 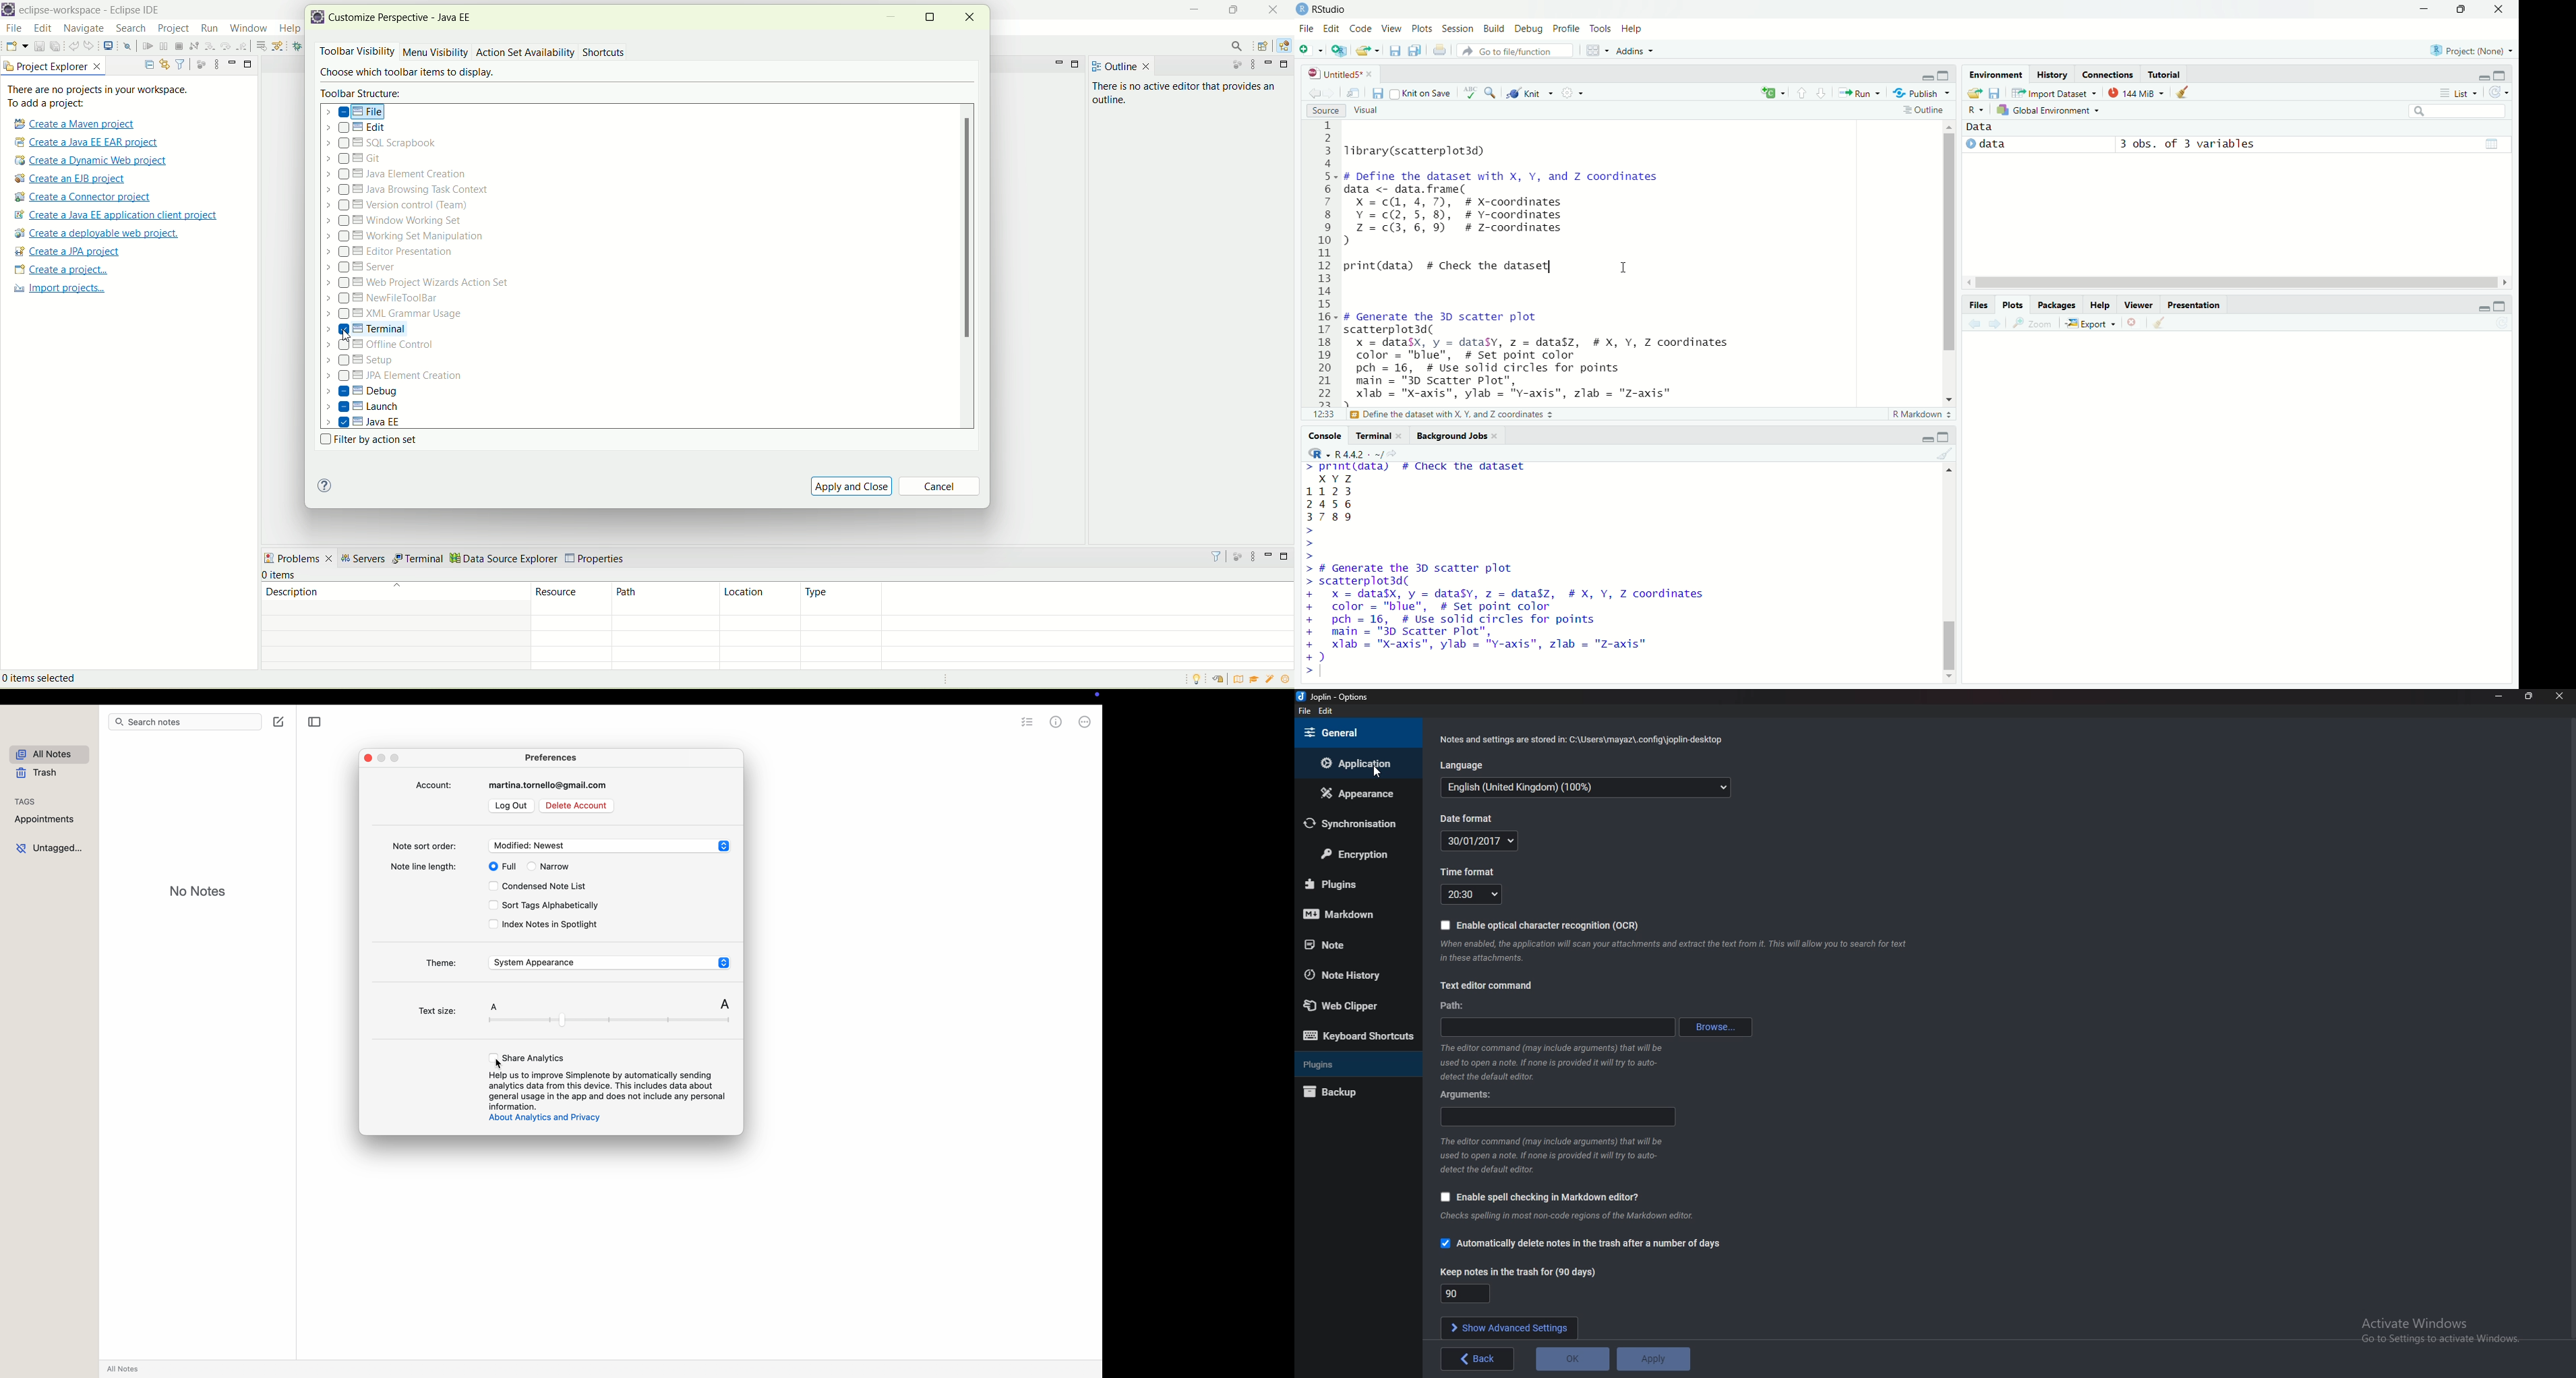 What do you see at coordinates (1446, 1242) in the screenshot?
I see `checkbox` at bounding box center [1446, 1242].